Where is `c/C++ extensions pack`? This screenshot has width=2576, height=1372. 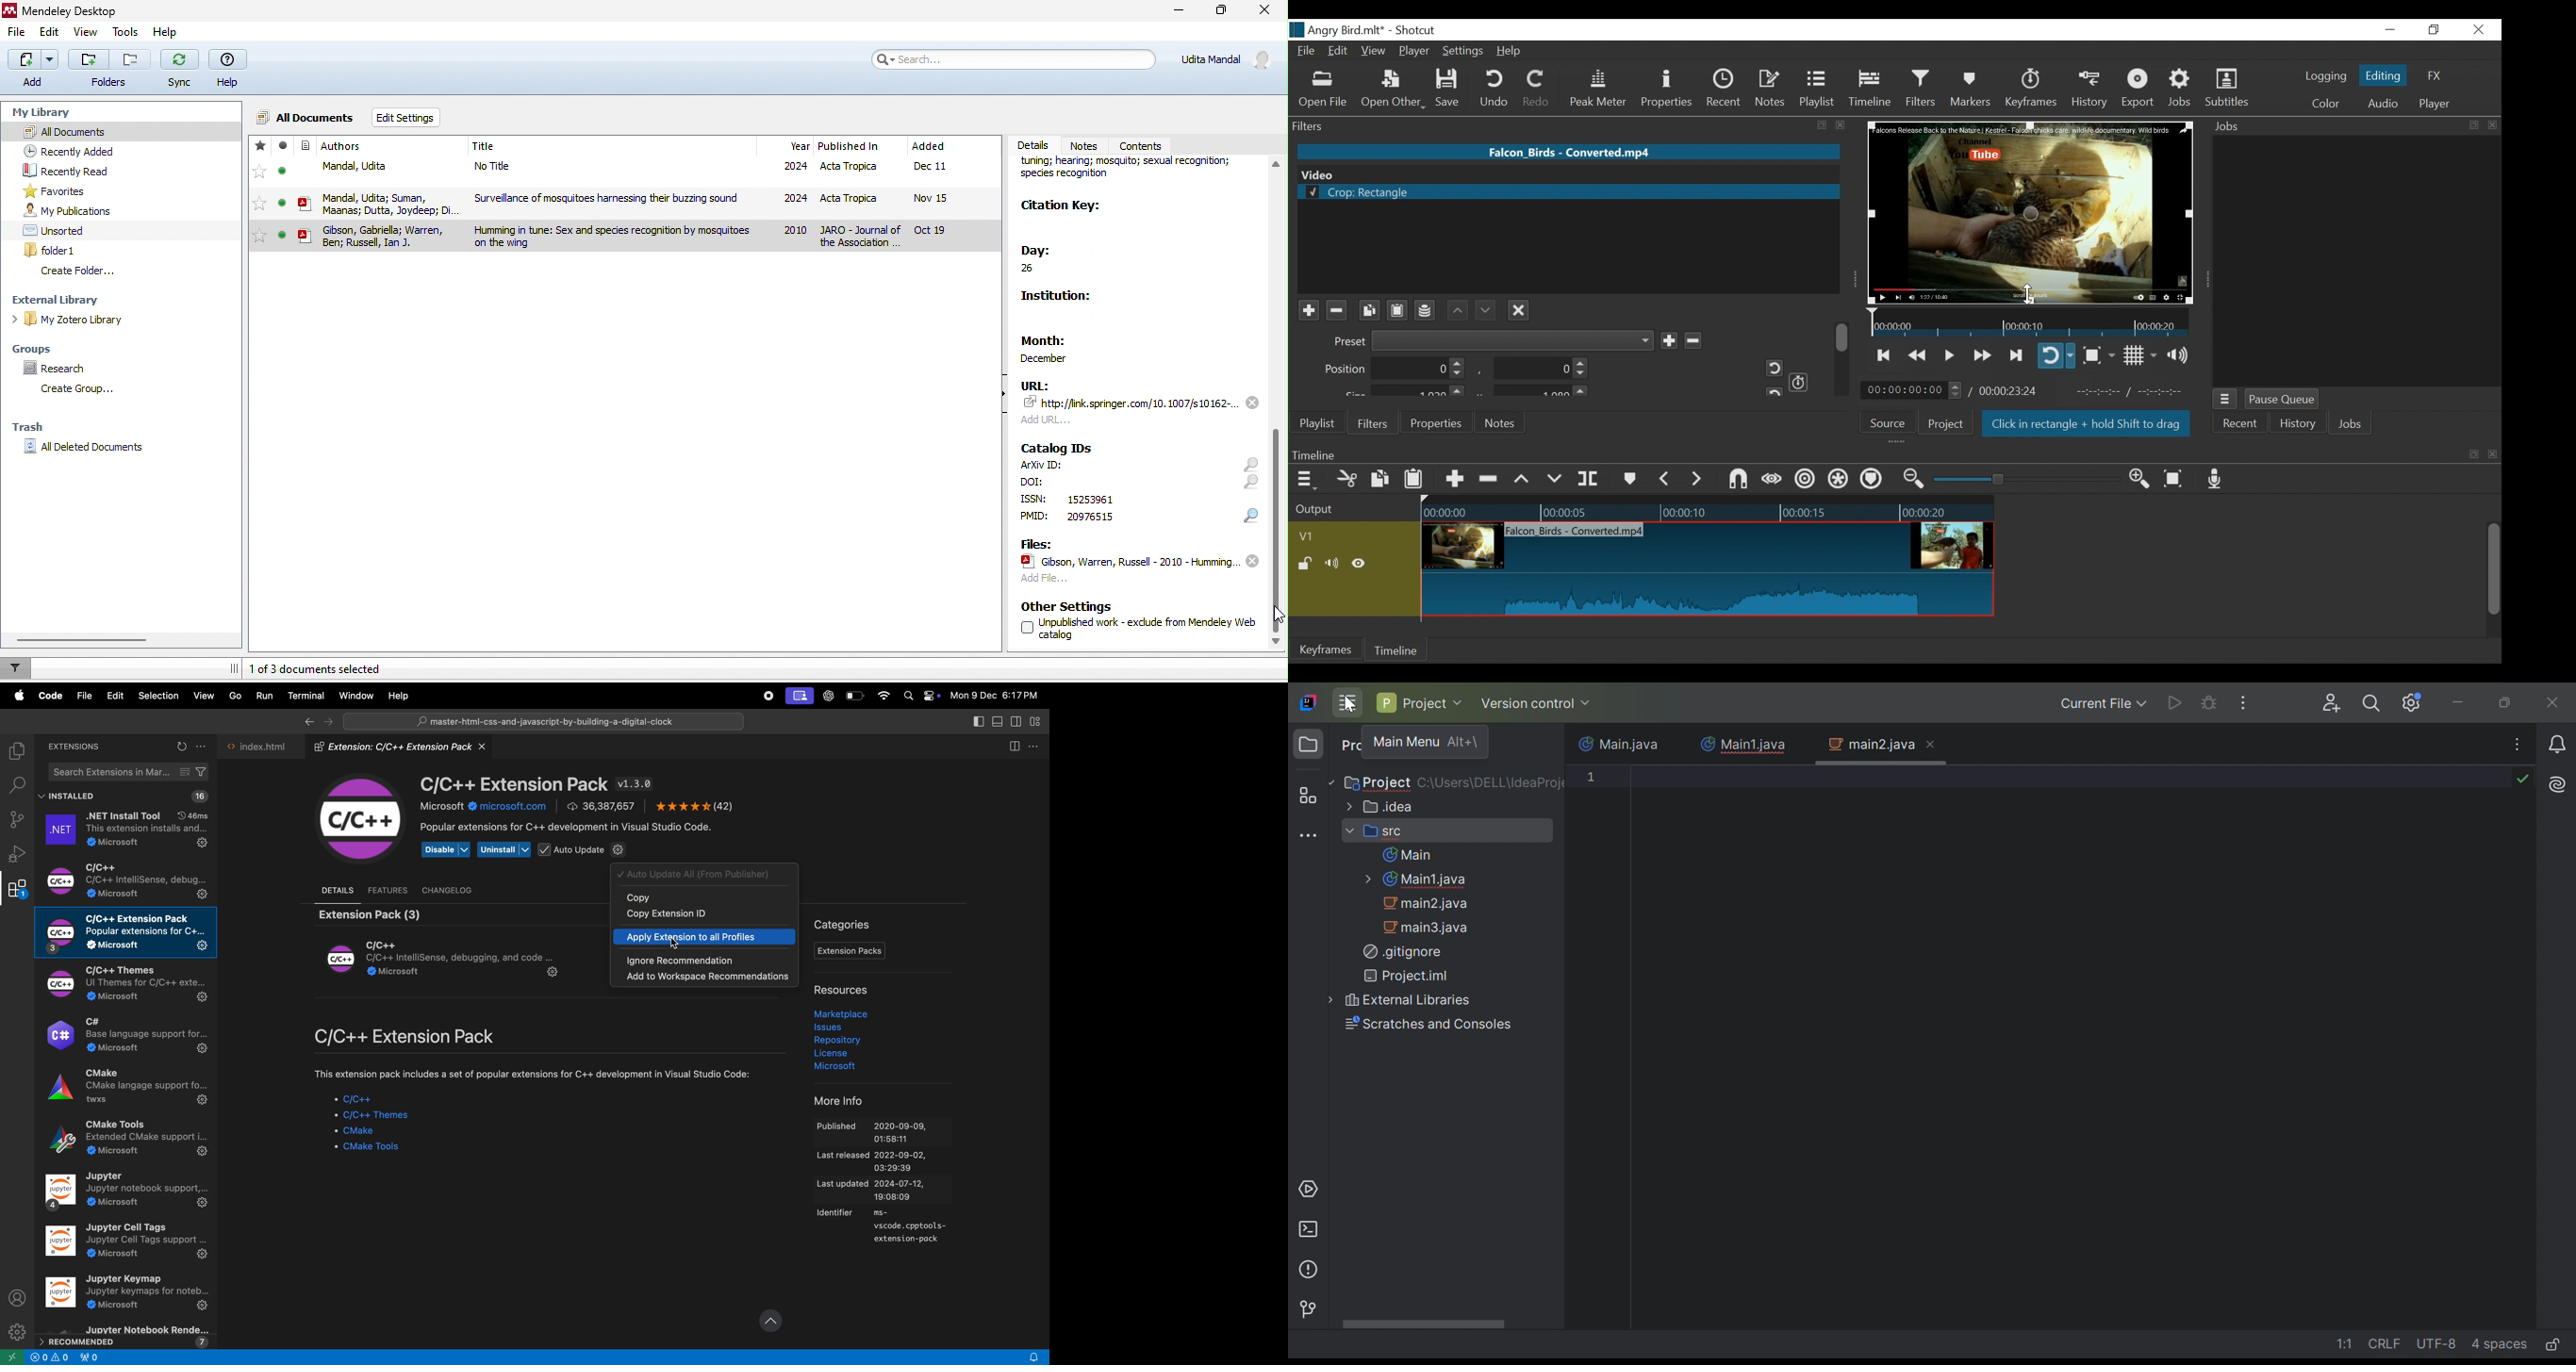
c/C++ extensions pack is located at coordinates (127, 933).